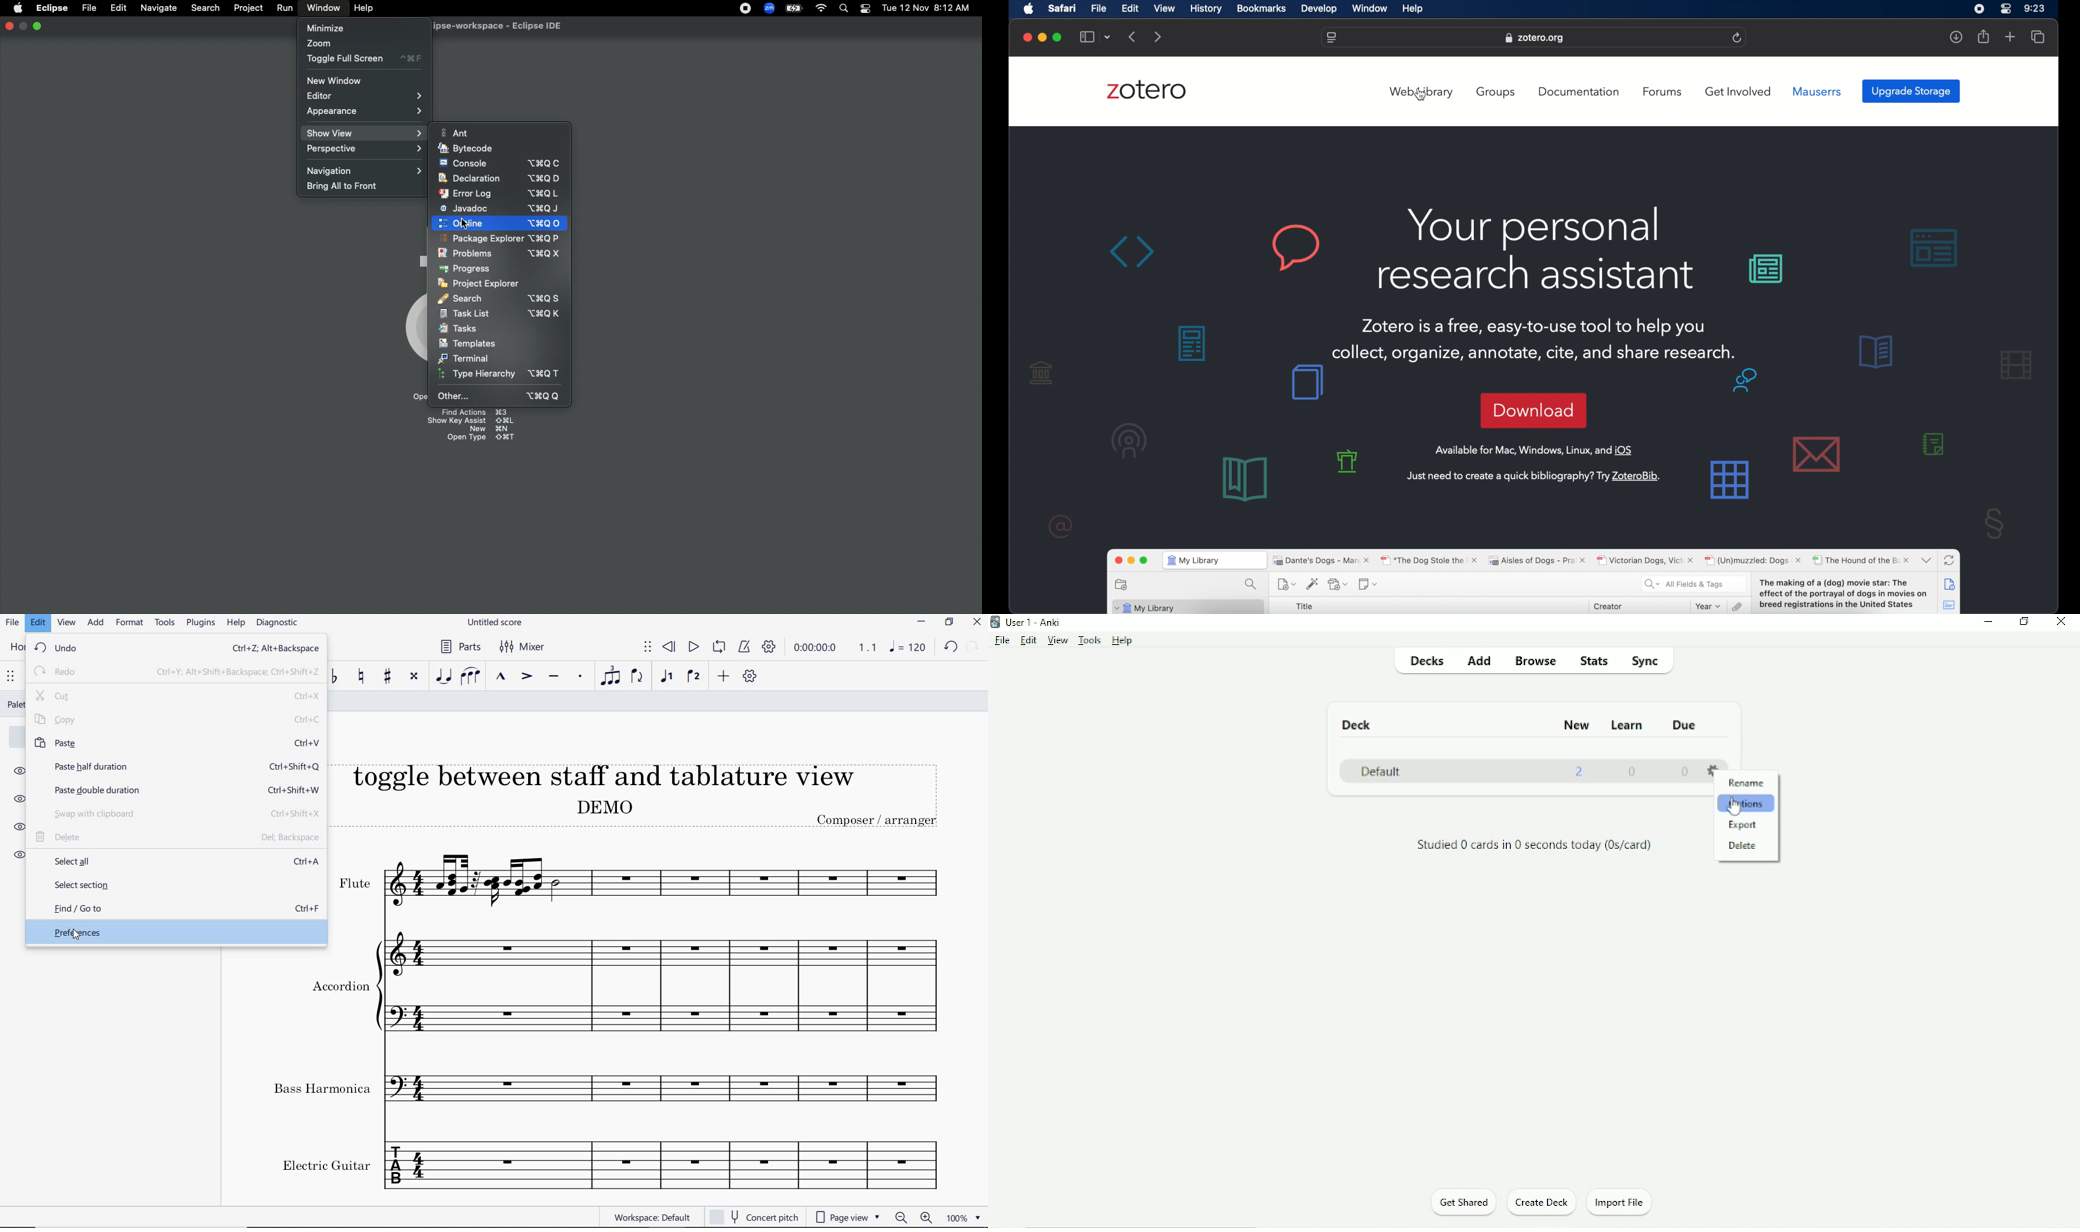 The width and height of the screenshot is (2100, 1232). What do you see at coordinates (246, 8) in the screenshot?
I see `Project` at bounding box center [246, 8].